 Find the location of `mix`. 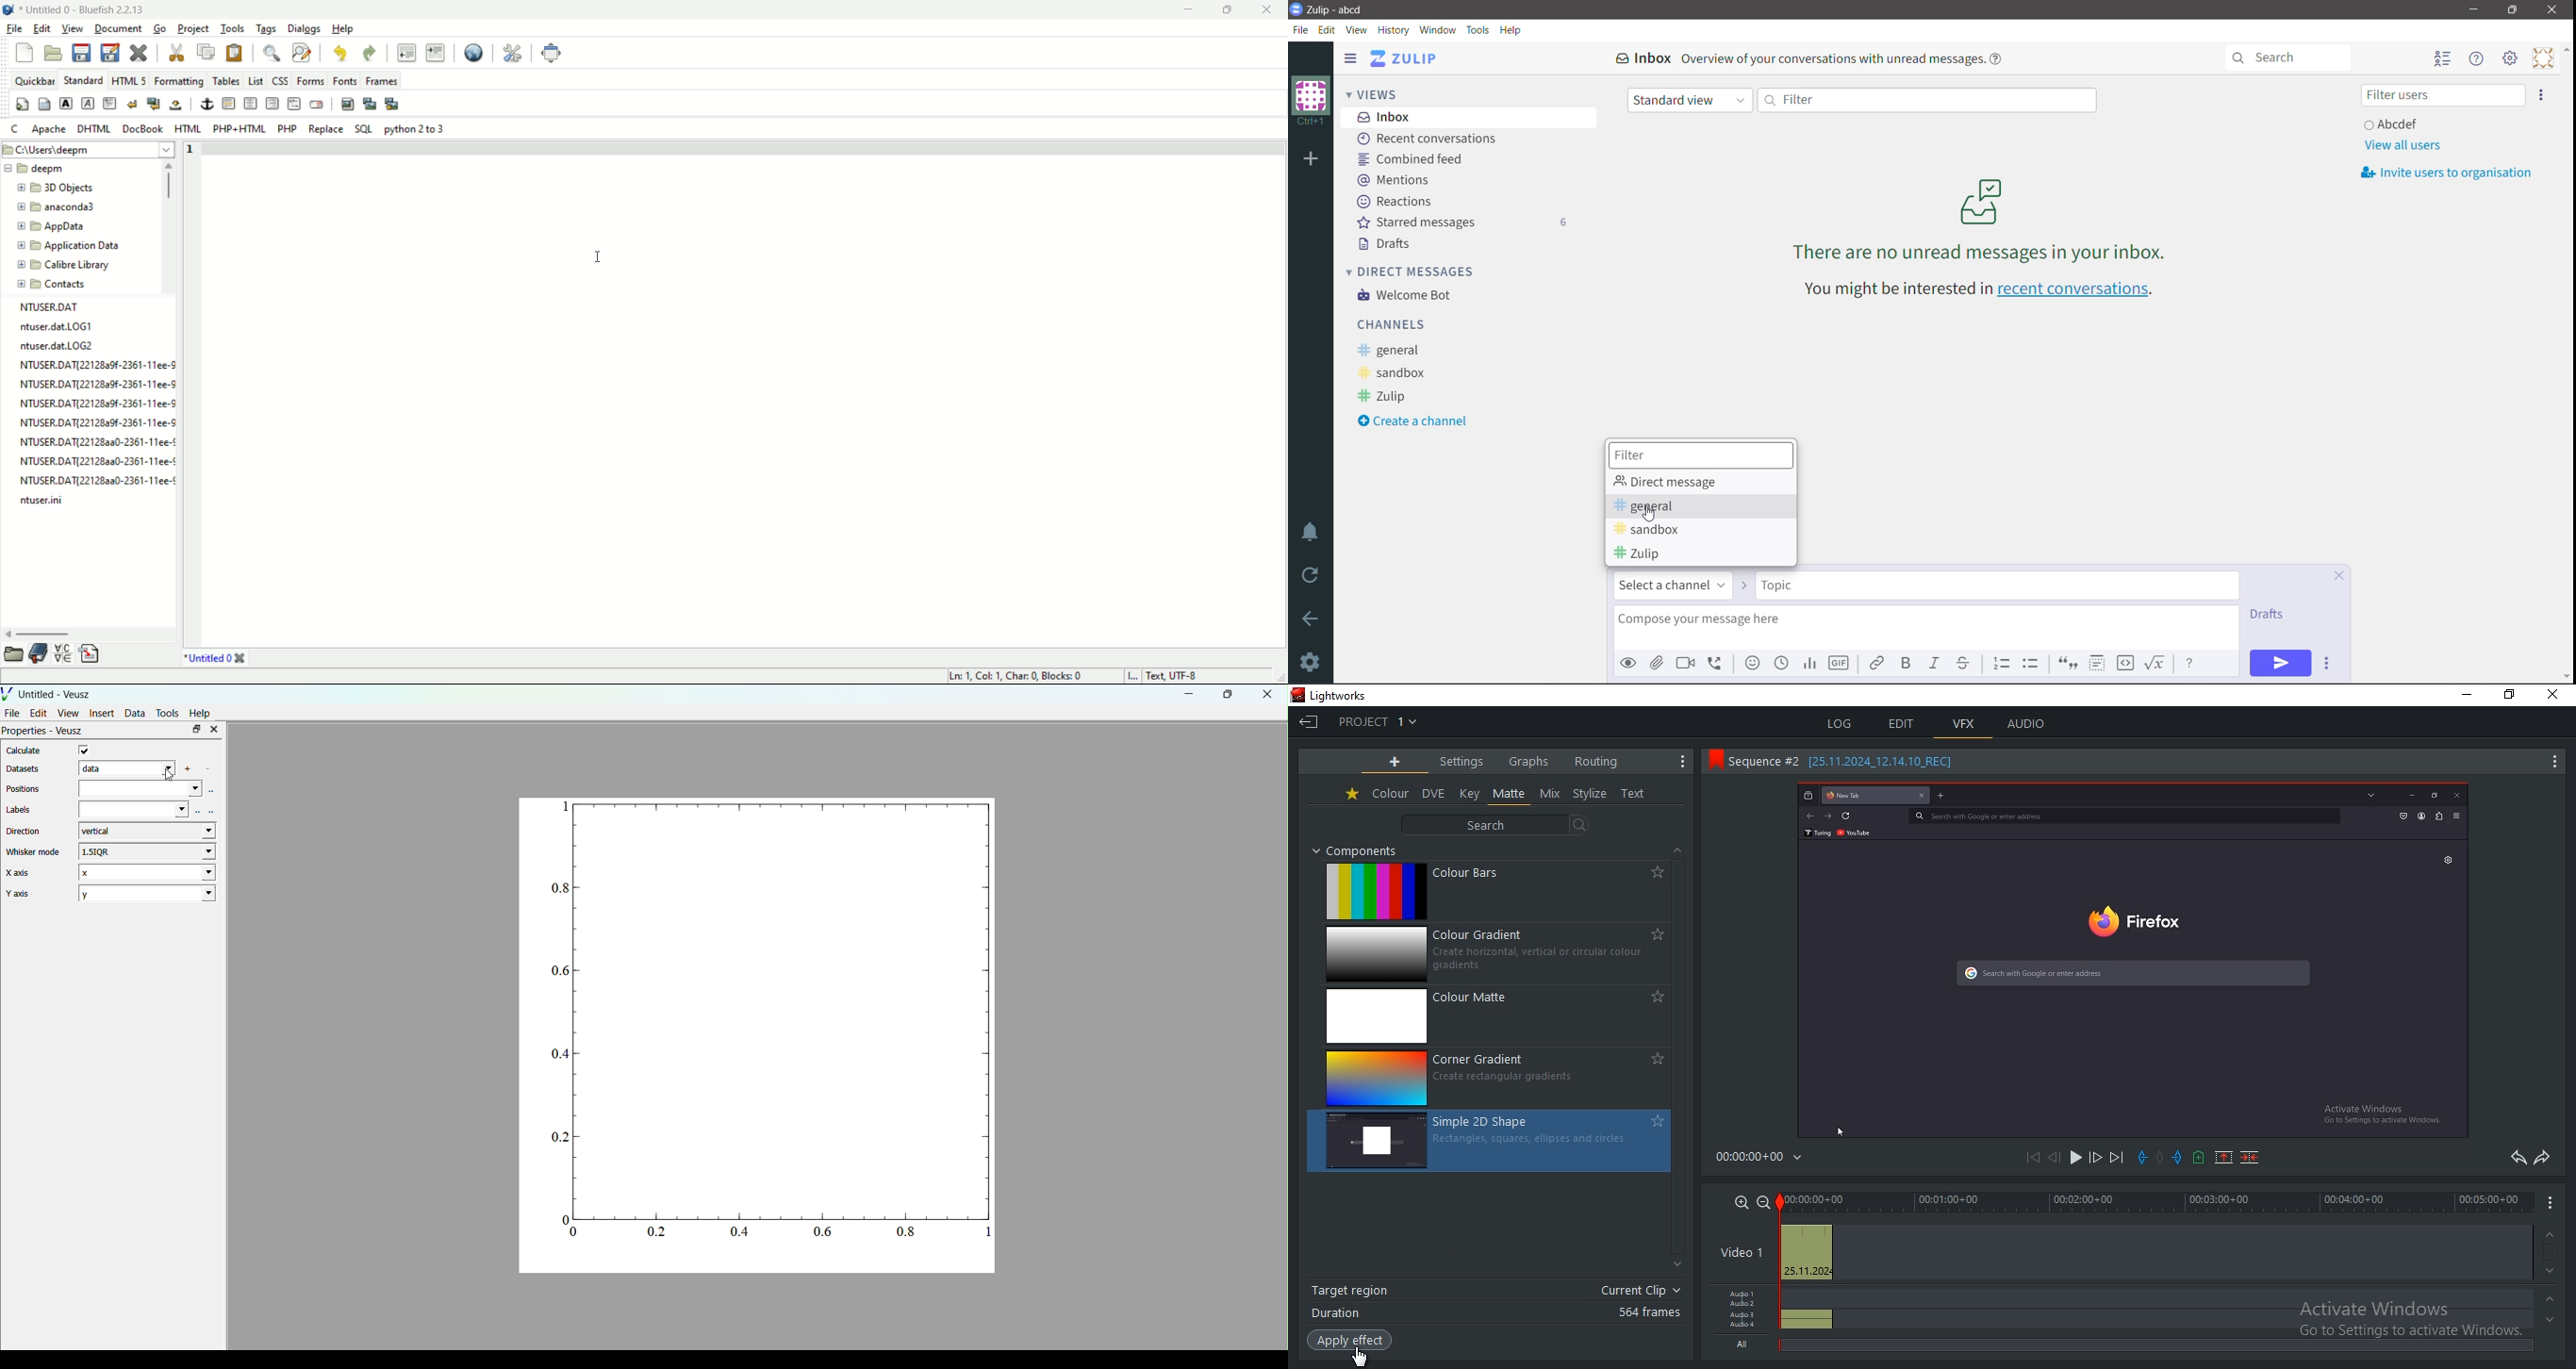

mix is located at coordinates (1550, 794).